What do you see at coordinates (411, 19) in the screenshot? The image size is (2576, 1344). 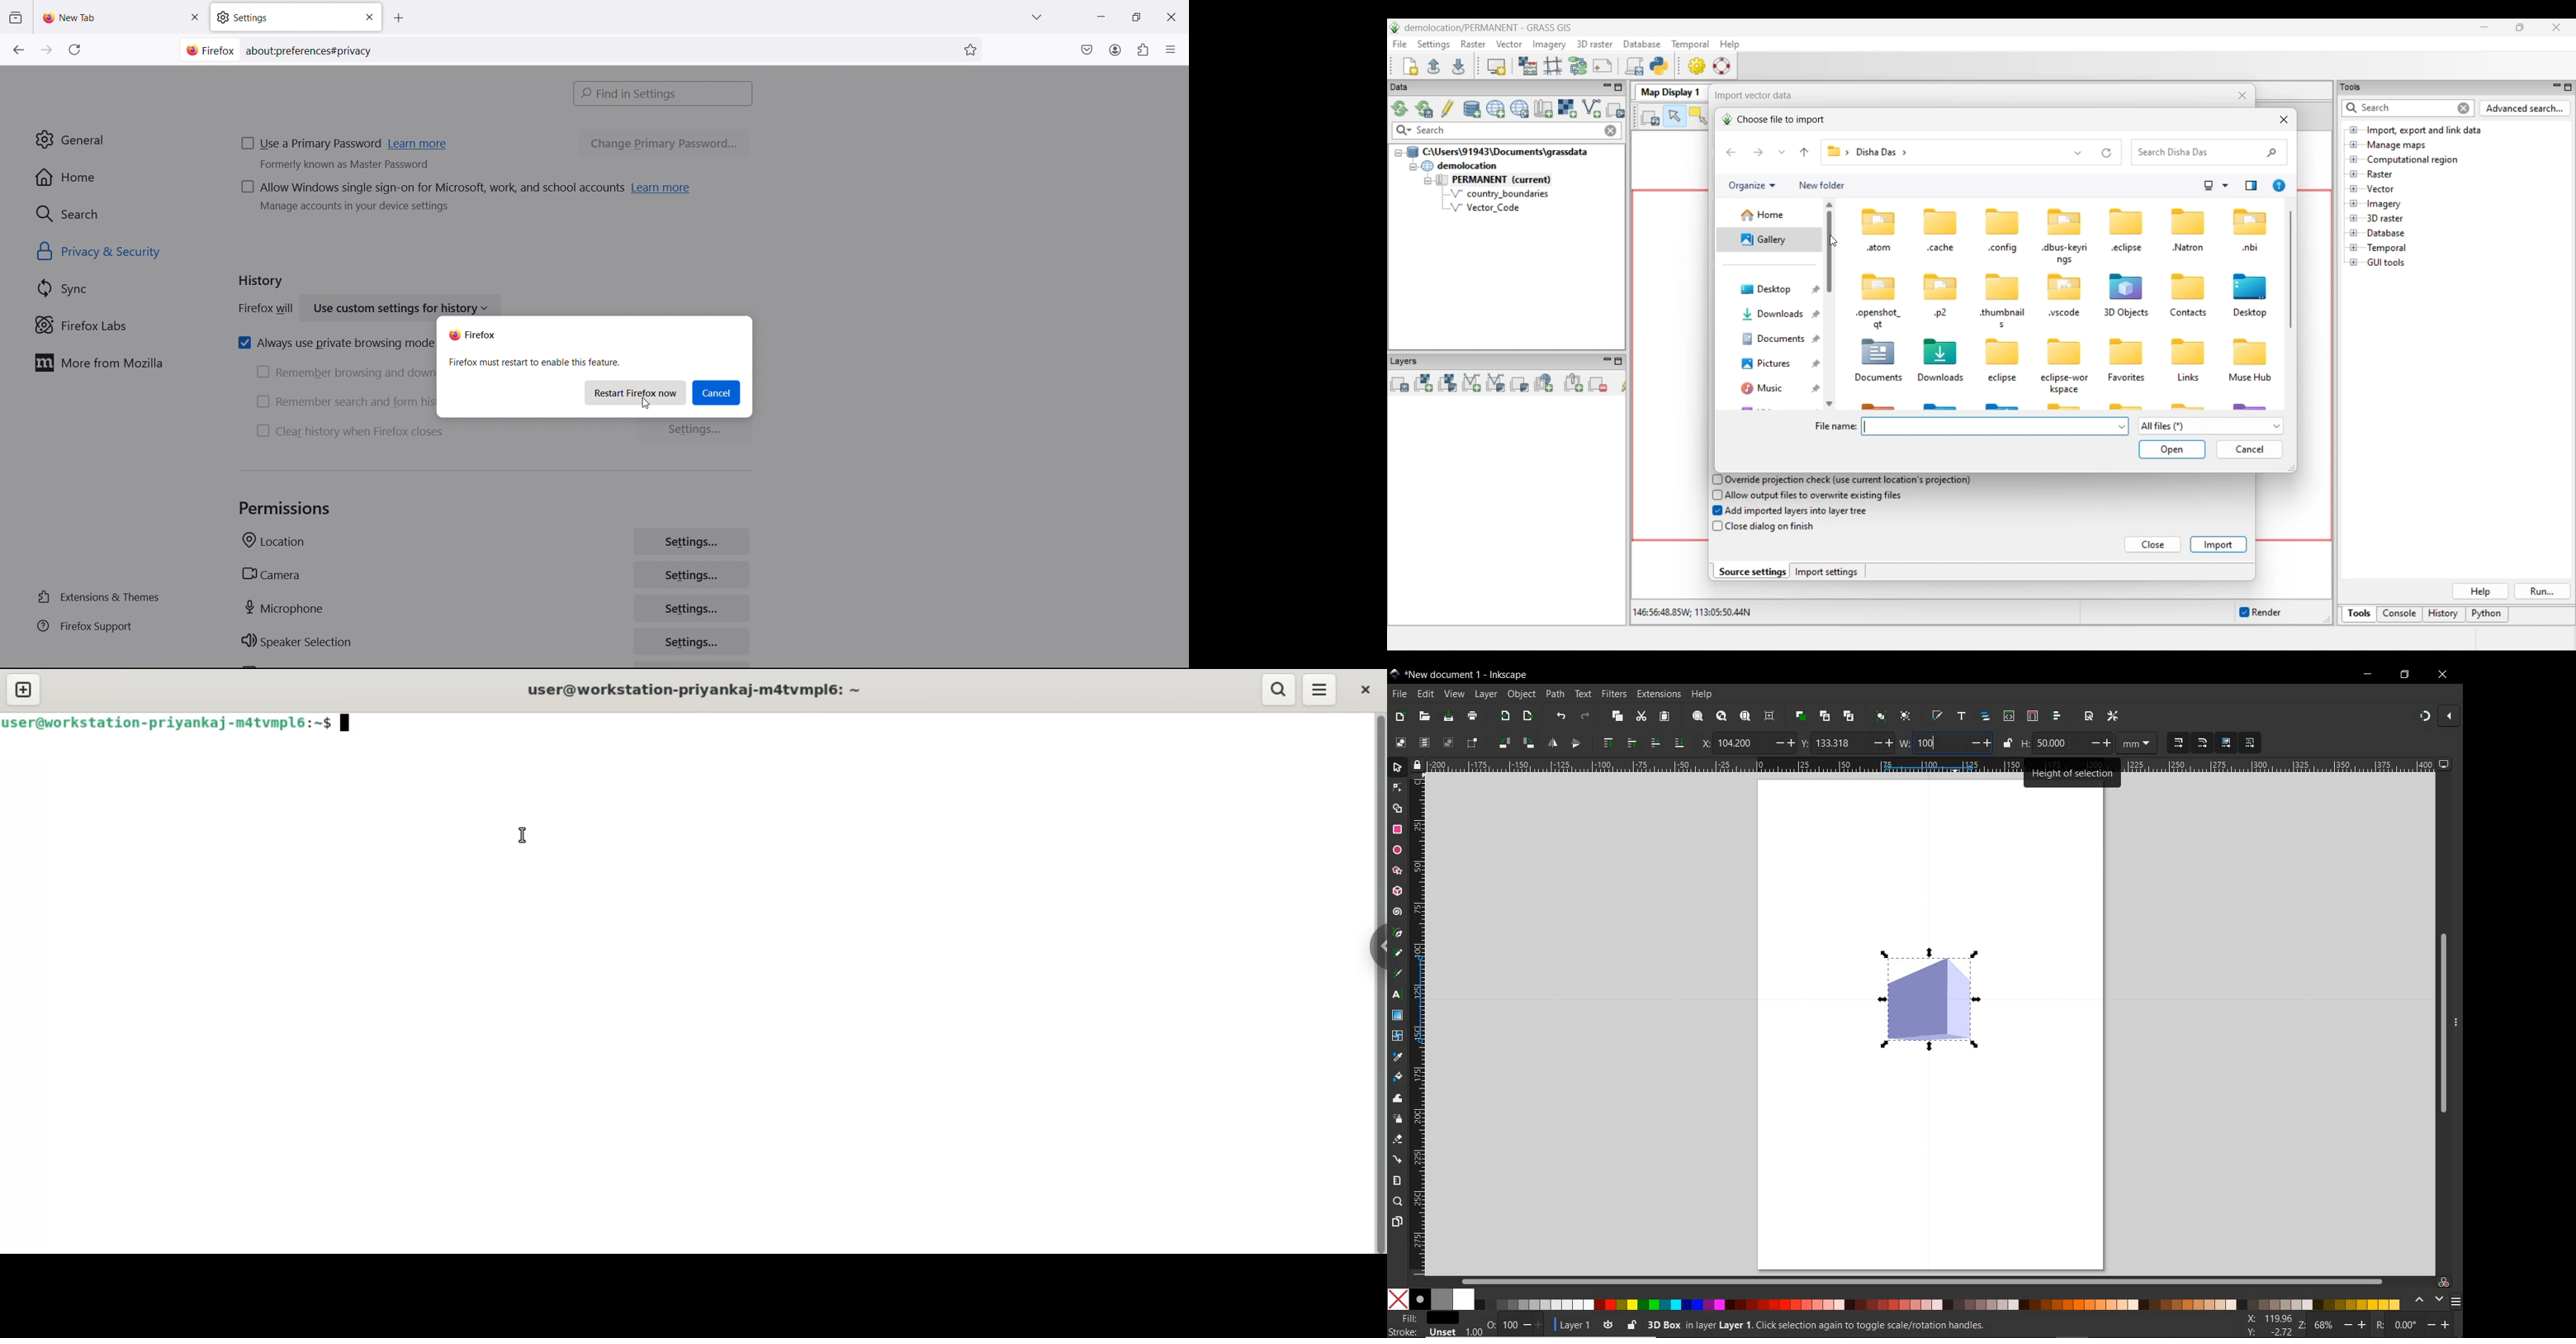 I see `open new tab` at bounding box center [411, 19].